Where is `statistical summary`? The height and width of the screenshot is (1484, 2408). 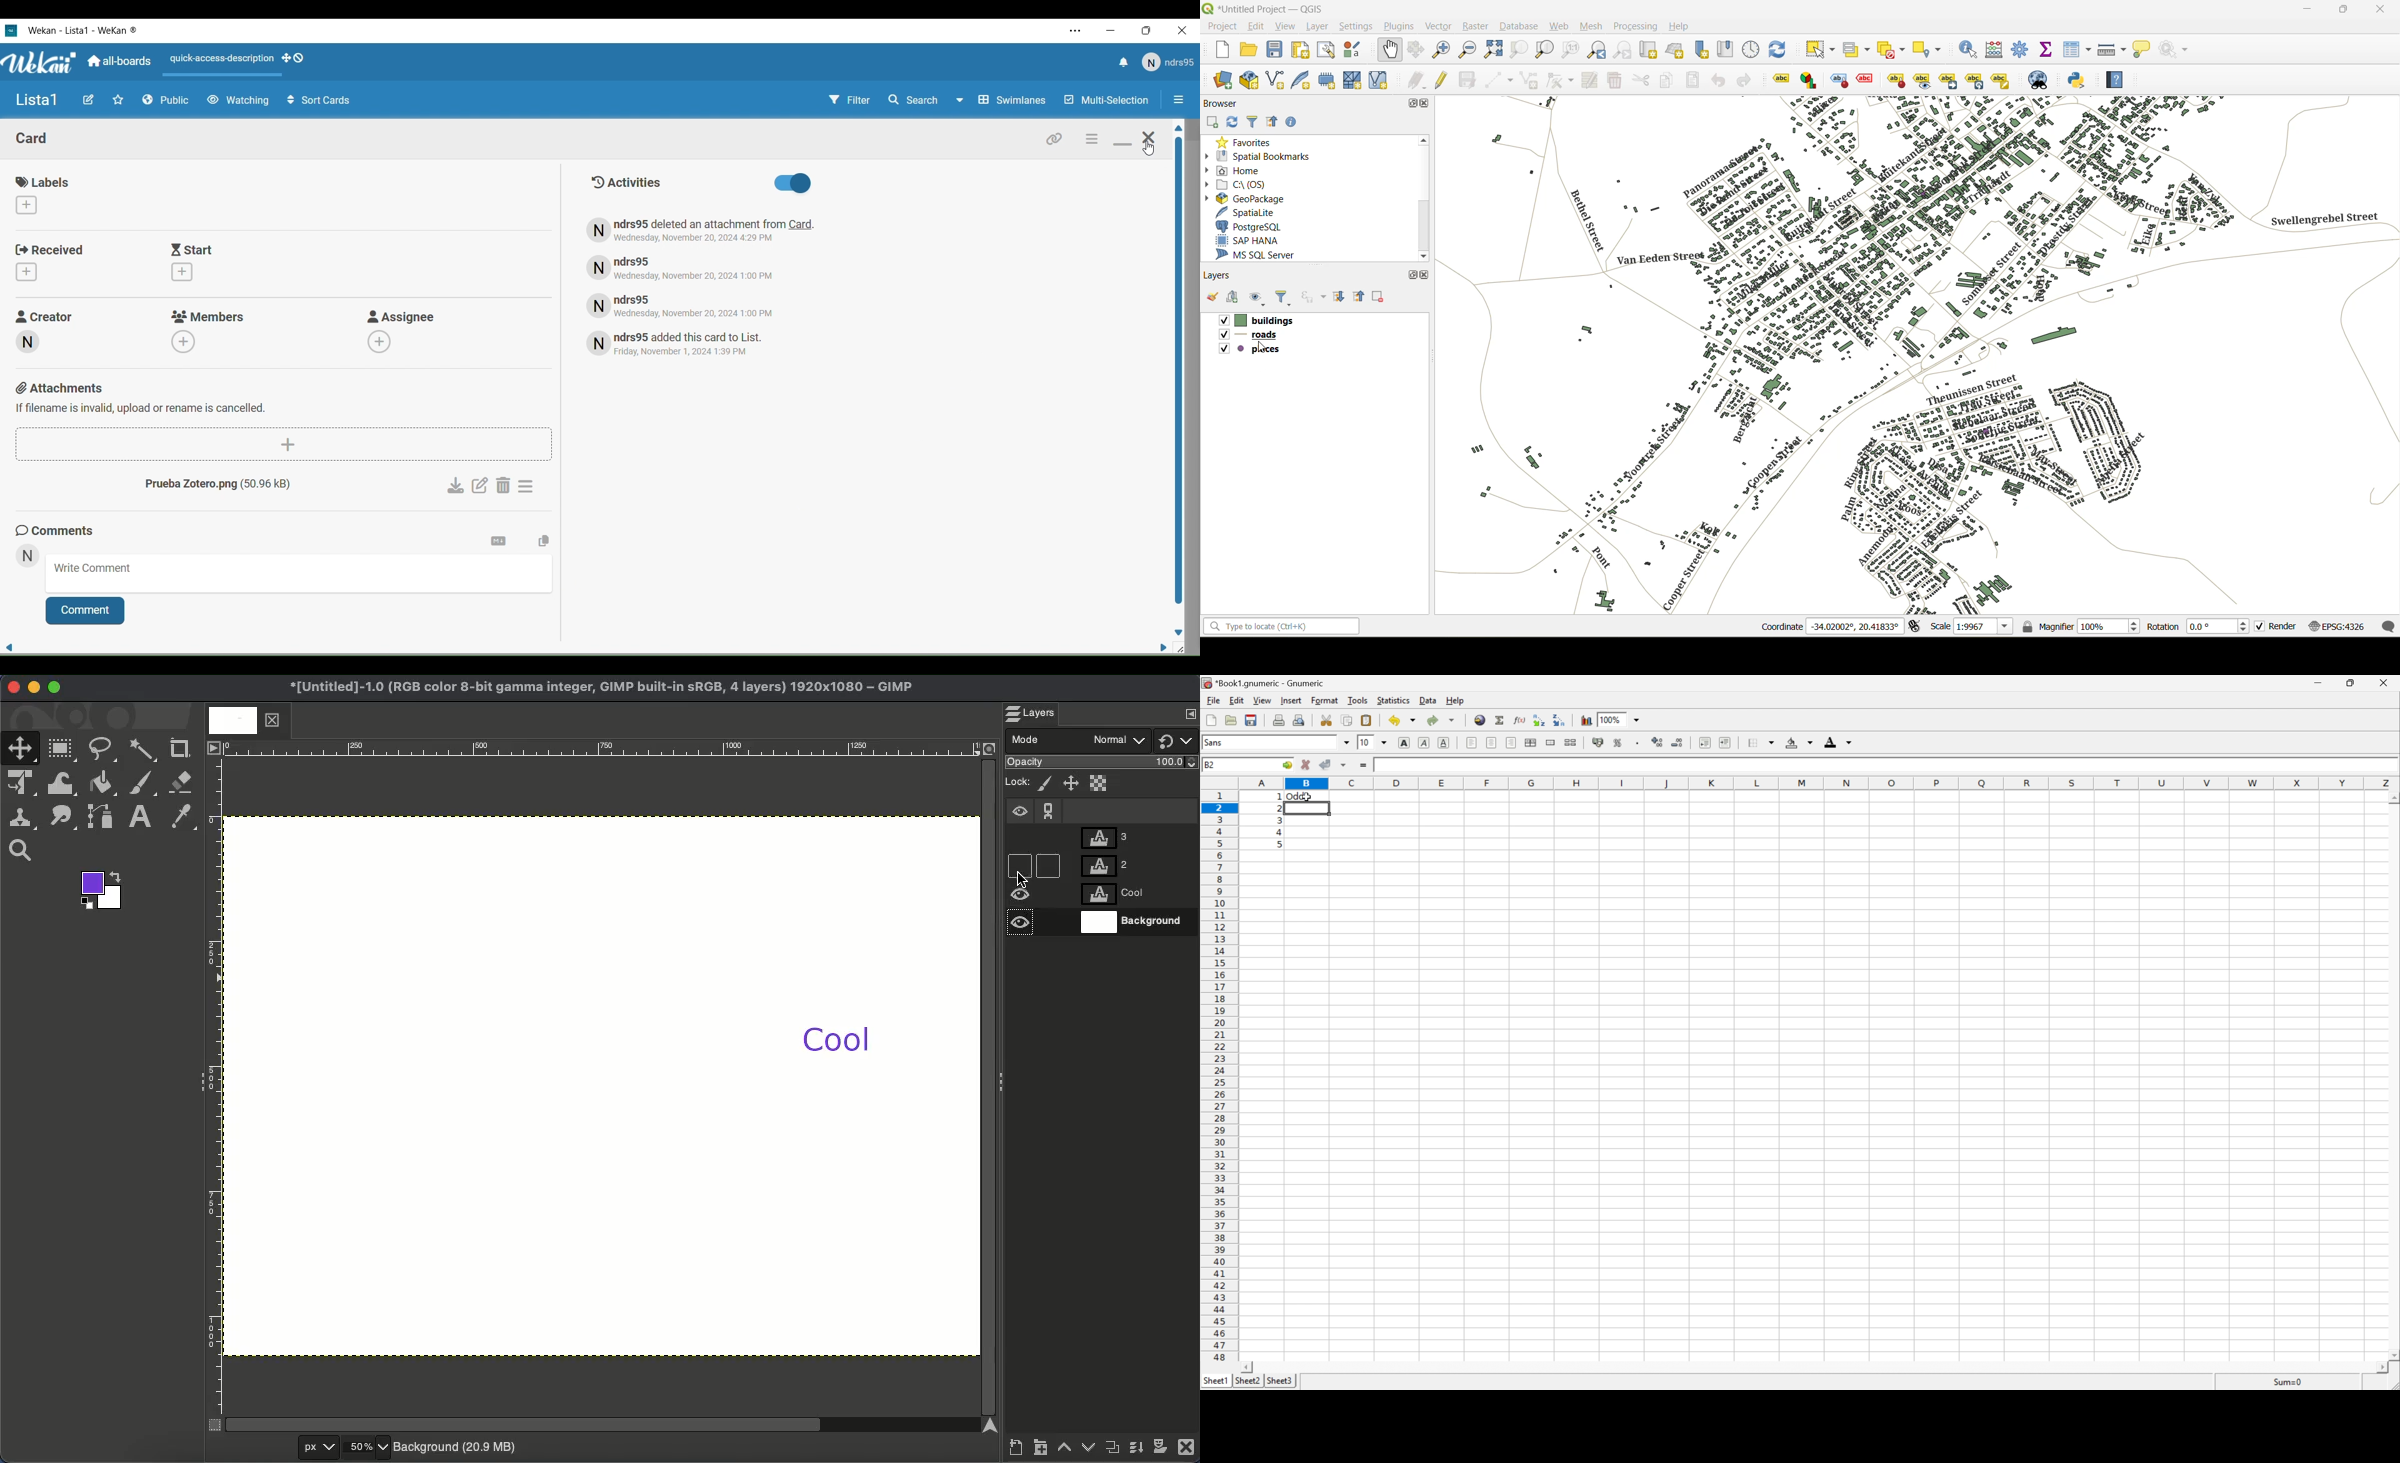
statistical summary is located at coordinates (2048, 50).